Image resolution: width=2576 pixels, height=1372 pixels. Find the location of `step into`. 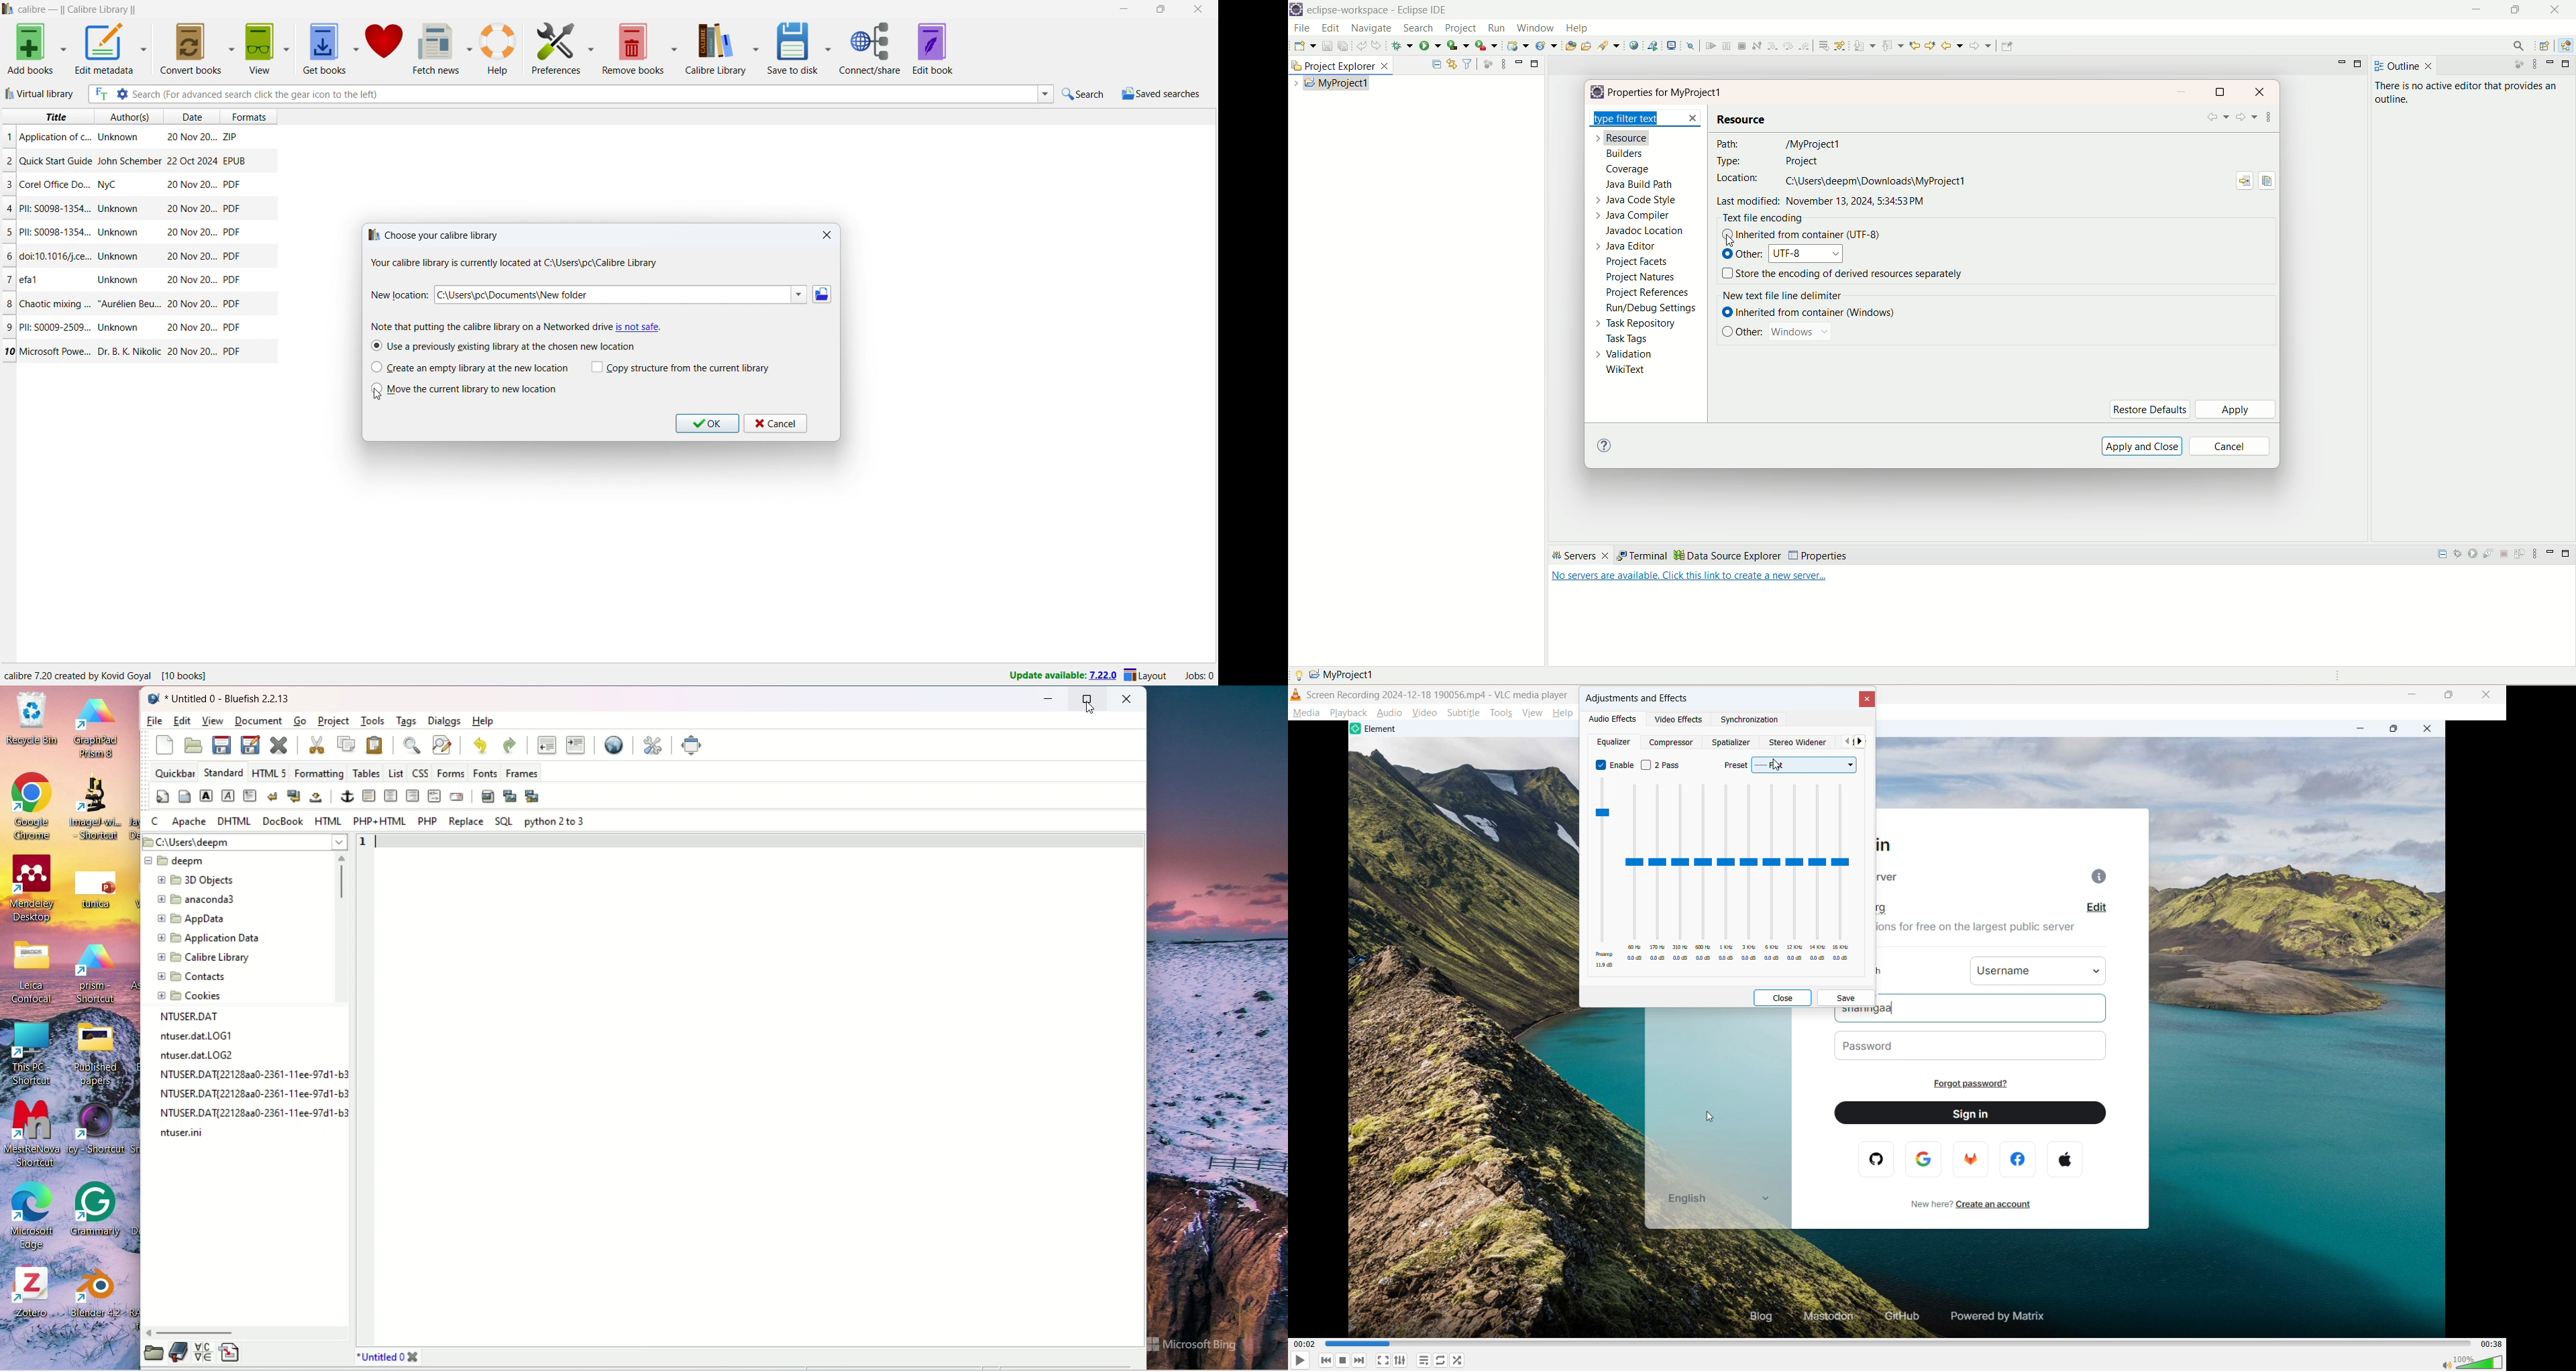

step into is located at coordinates (1772, 47).